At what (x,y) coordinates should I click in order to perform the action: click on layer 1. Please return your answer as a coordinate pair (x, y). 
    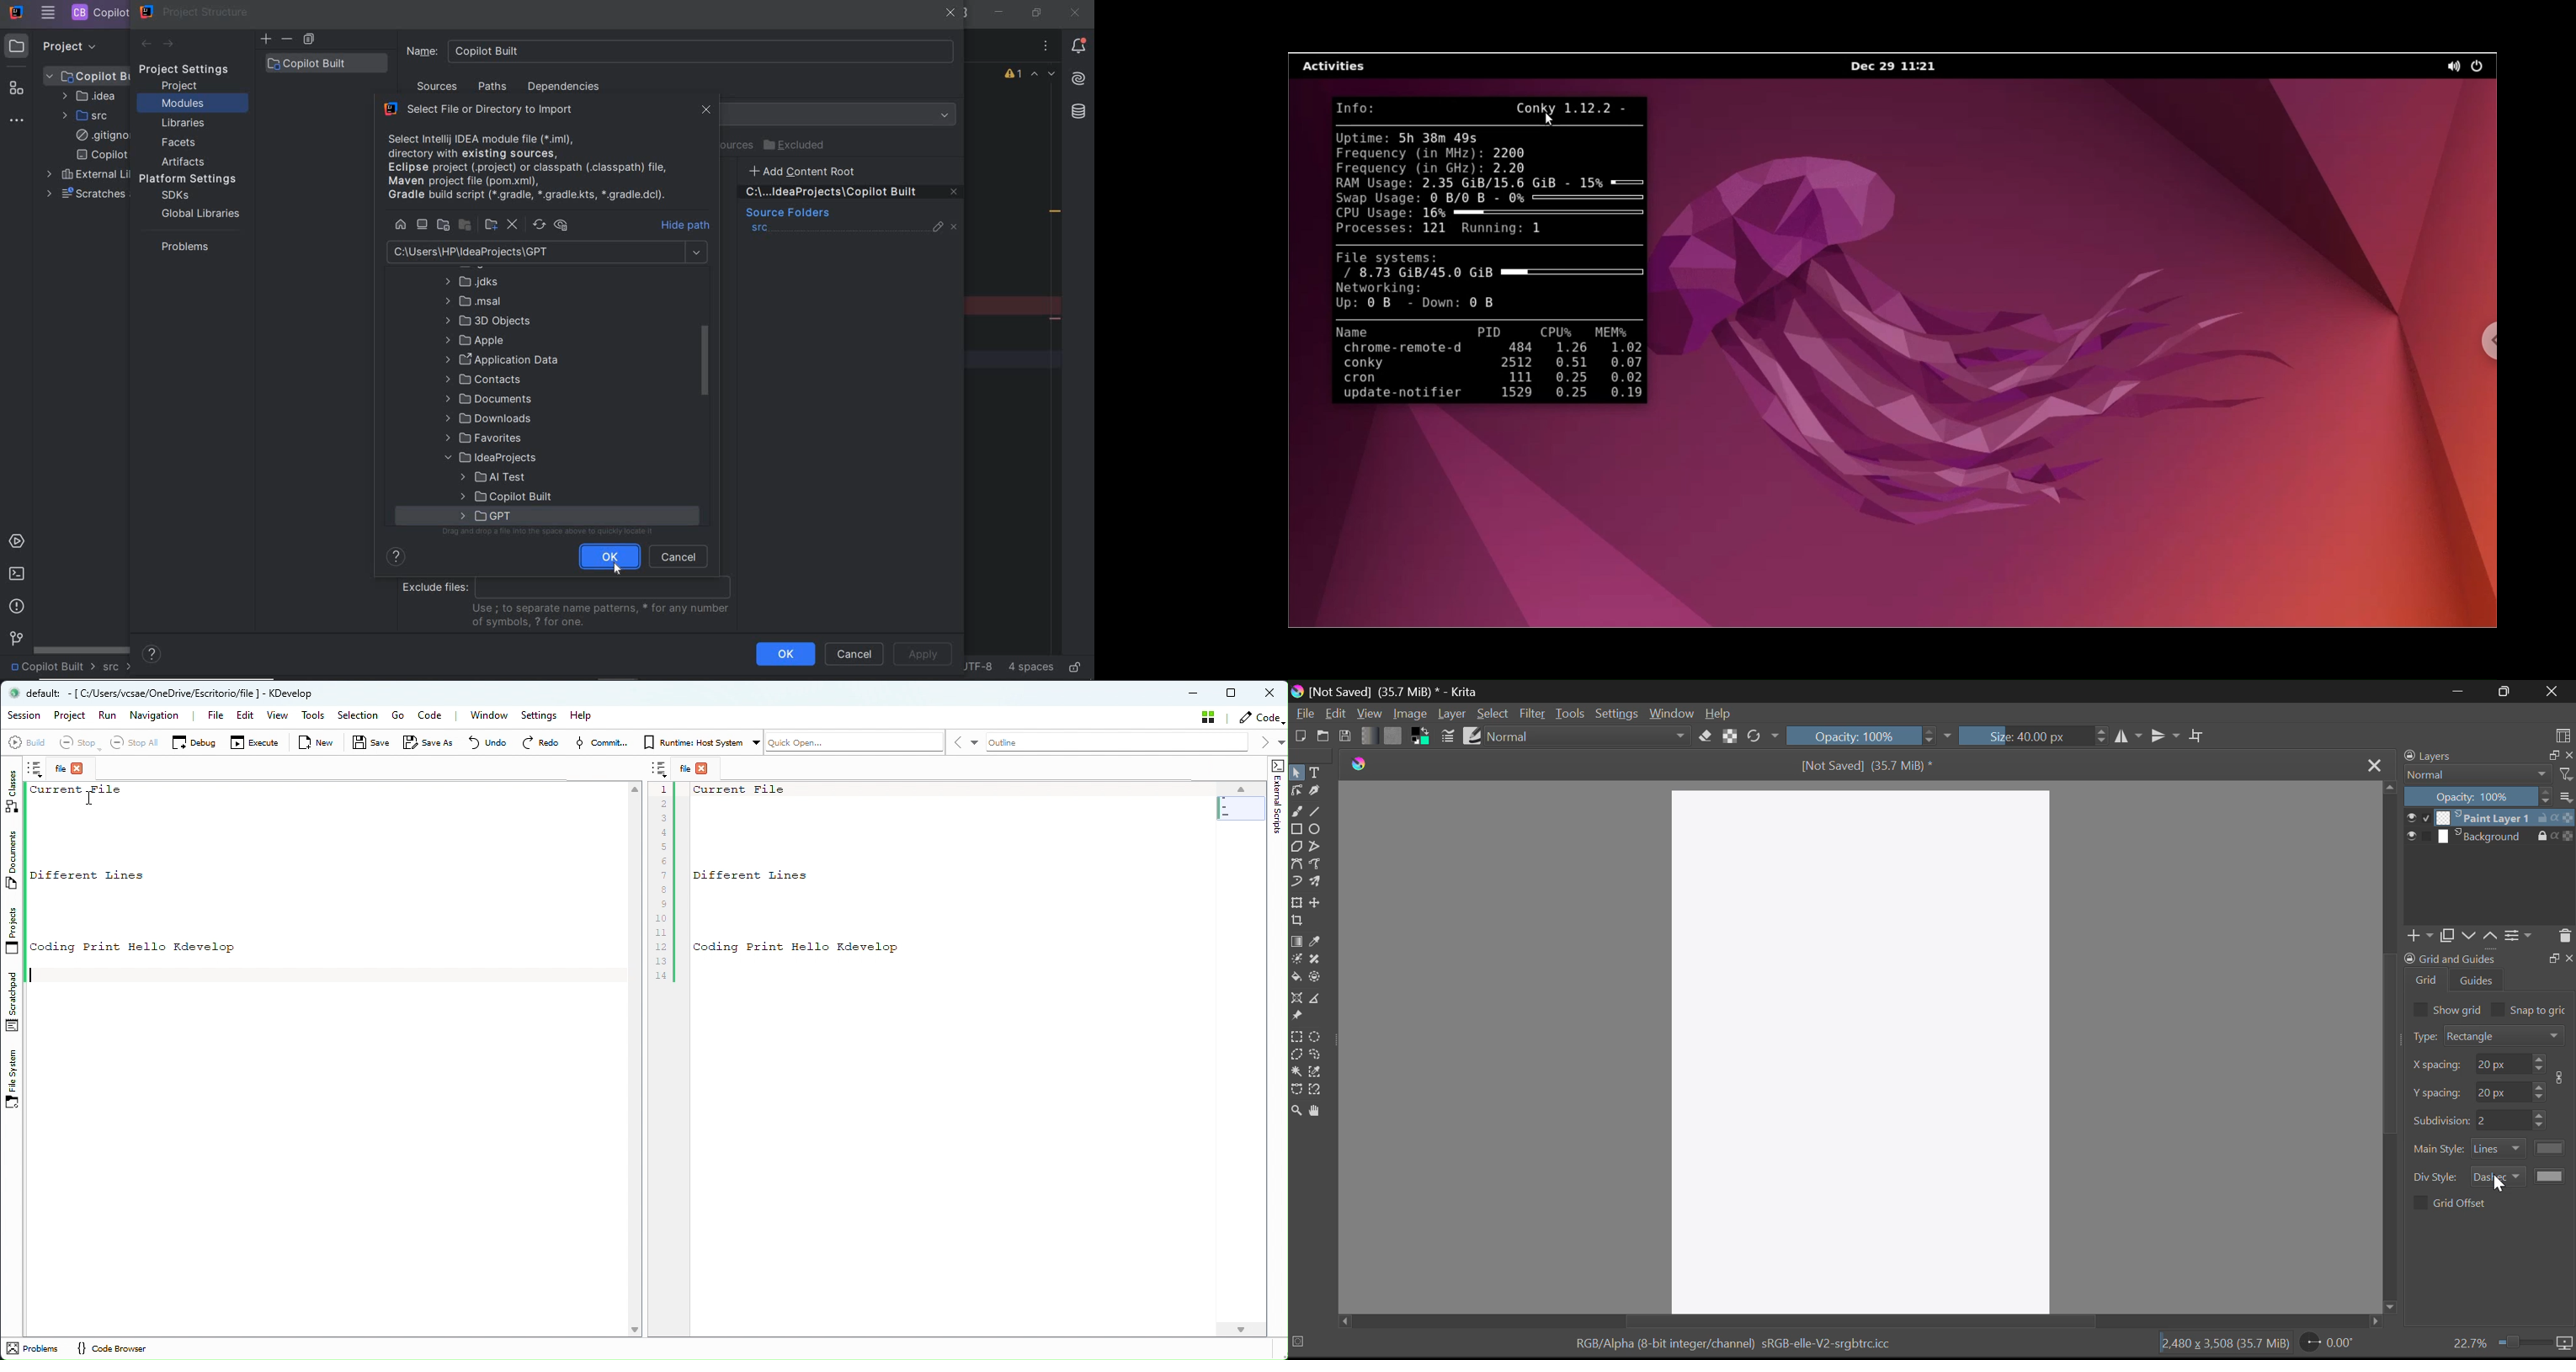
    Looking at the image, I should click on (2483, 817).